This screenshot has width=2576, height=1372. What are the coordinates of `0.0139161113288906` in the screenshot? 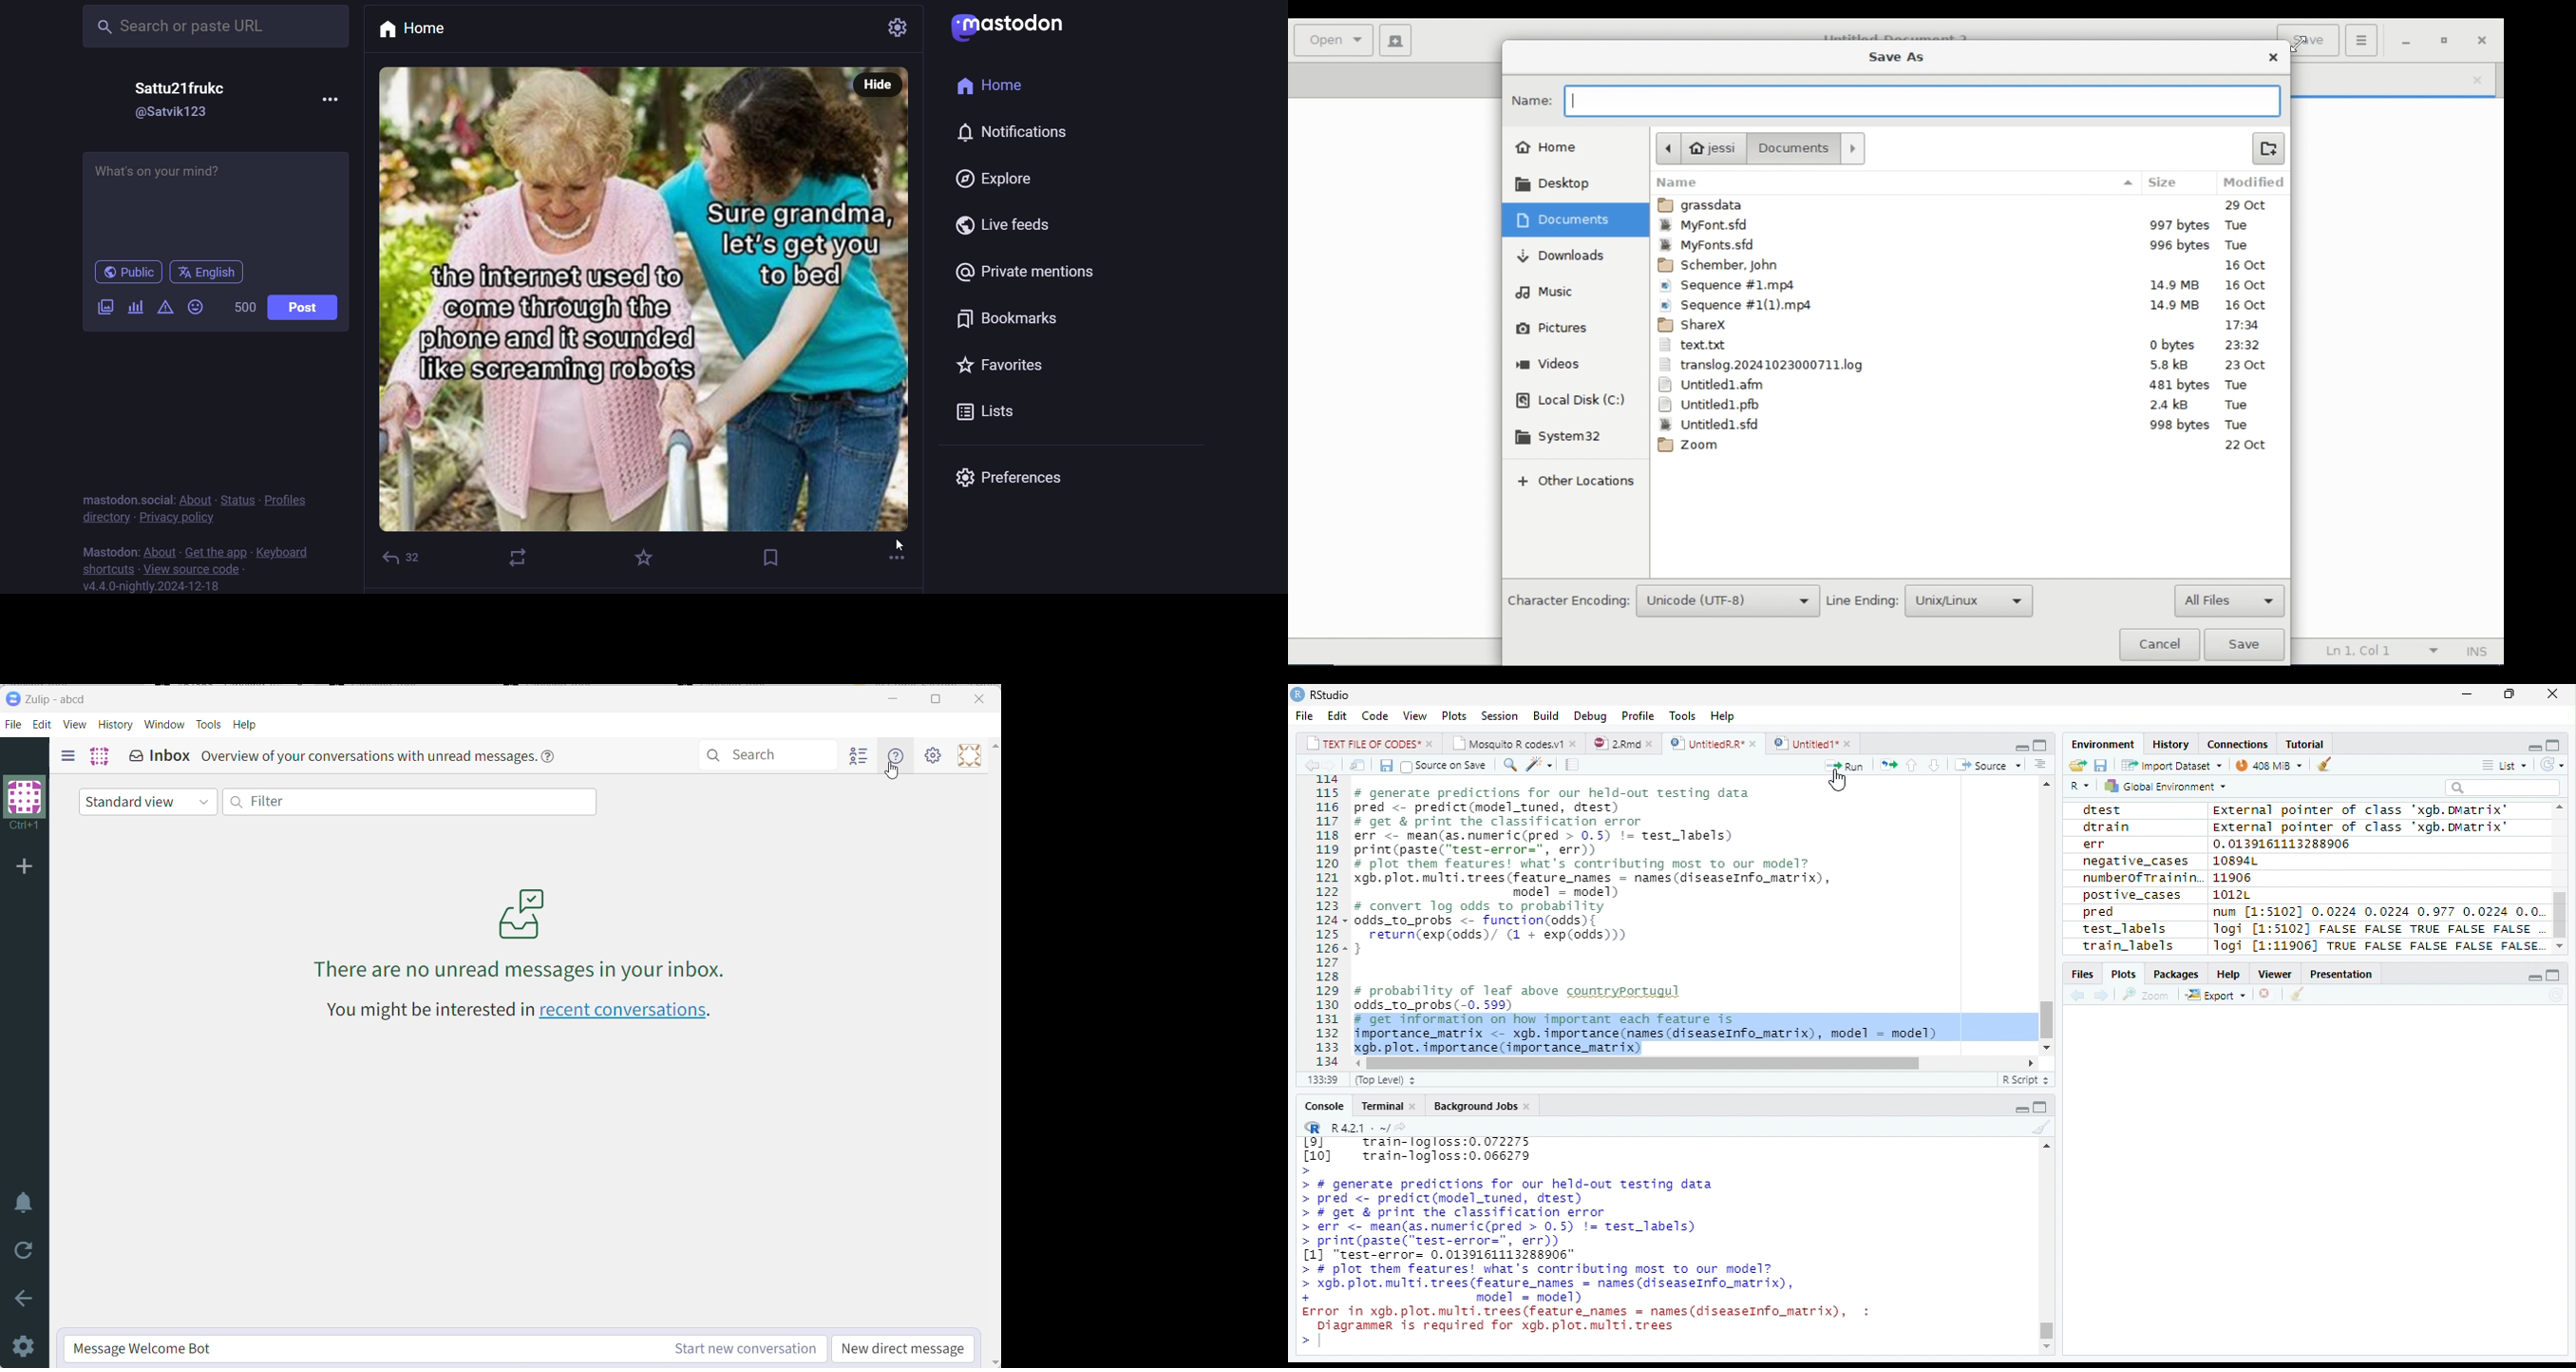 It's located at (2285, 843).